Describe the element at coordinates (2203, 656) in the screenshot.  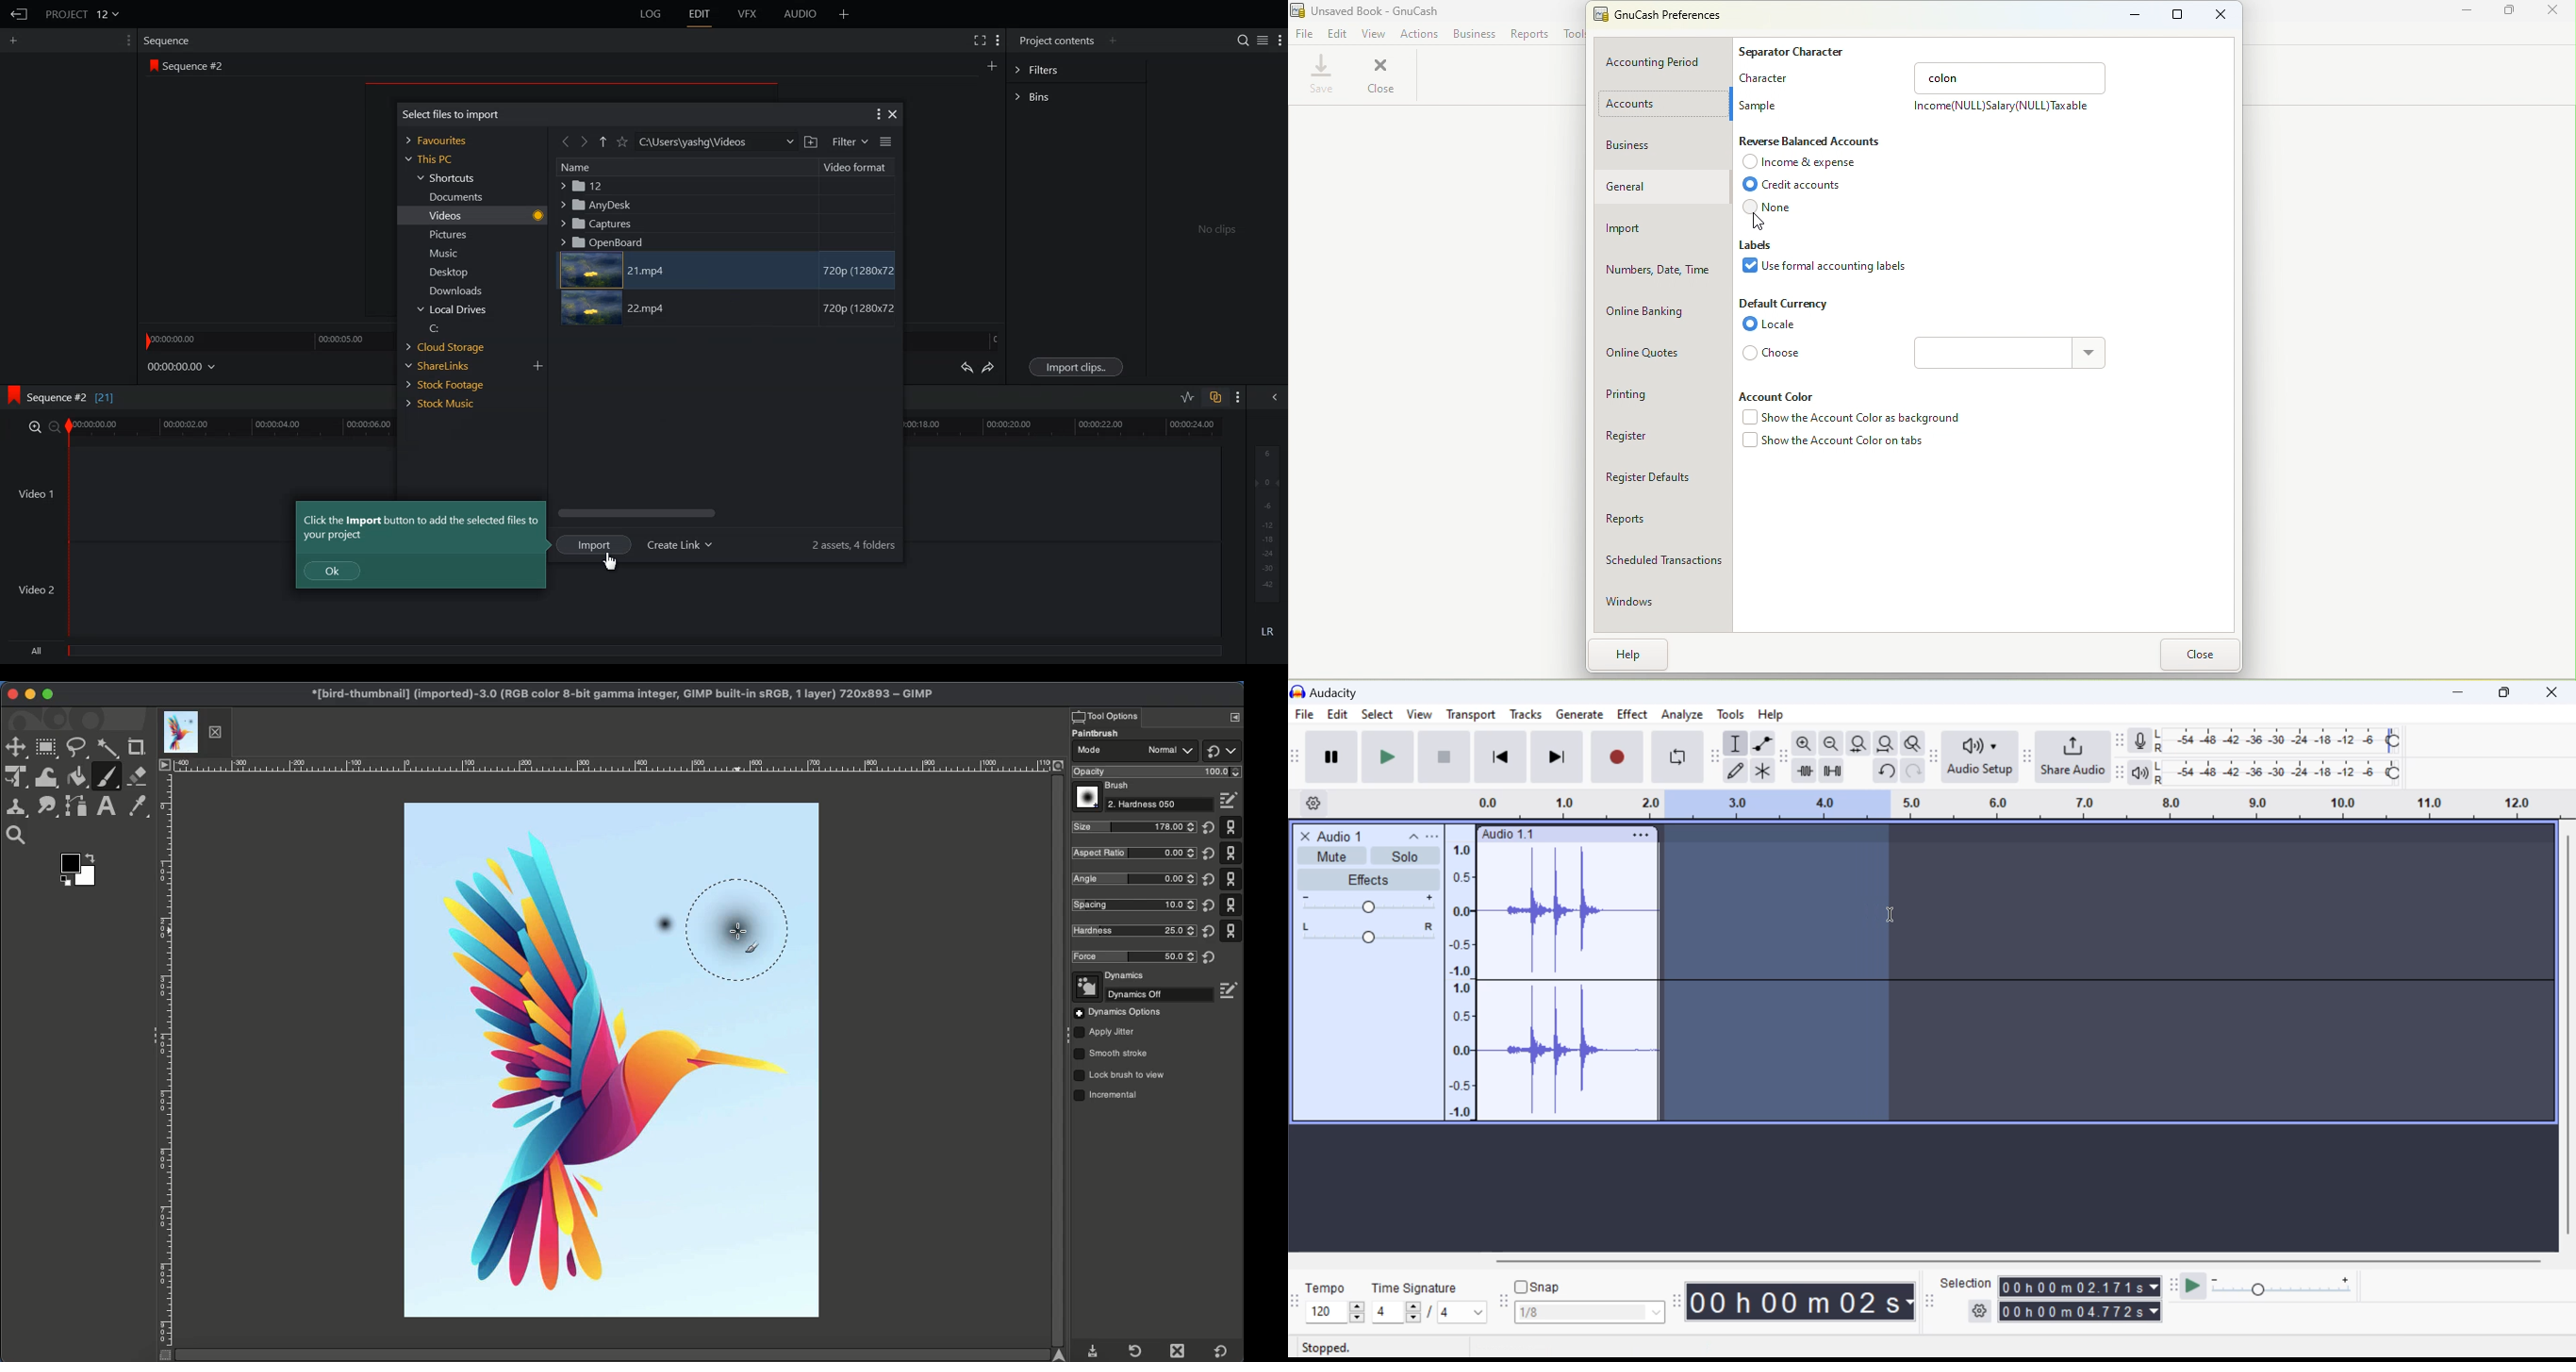
I see `Close` at that location.